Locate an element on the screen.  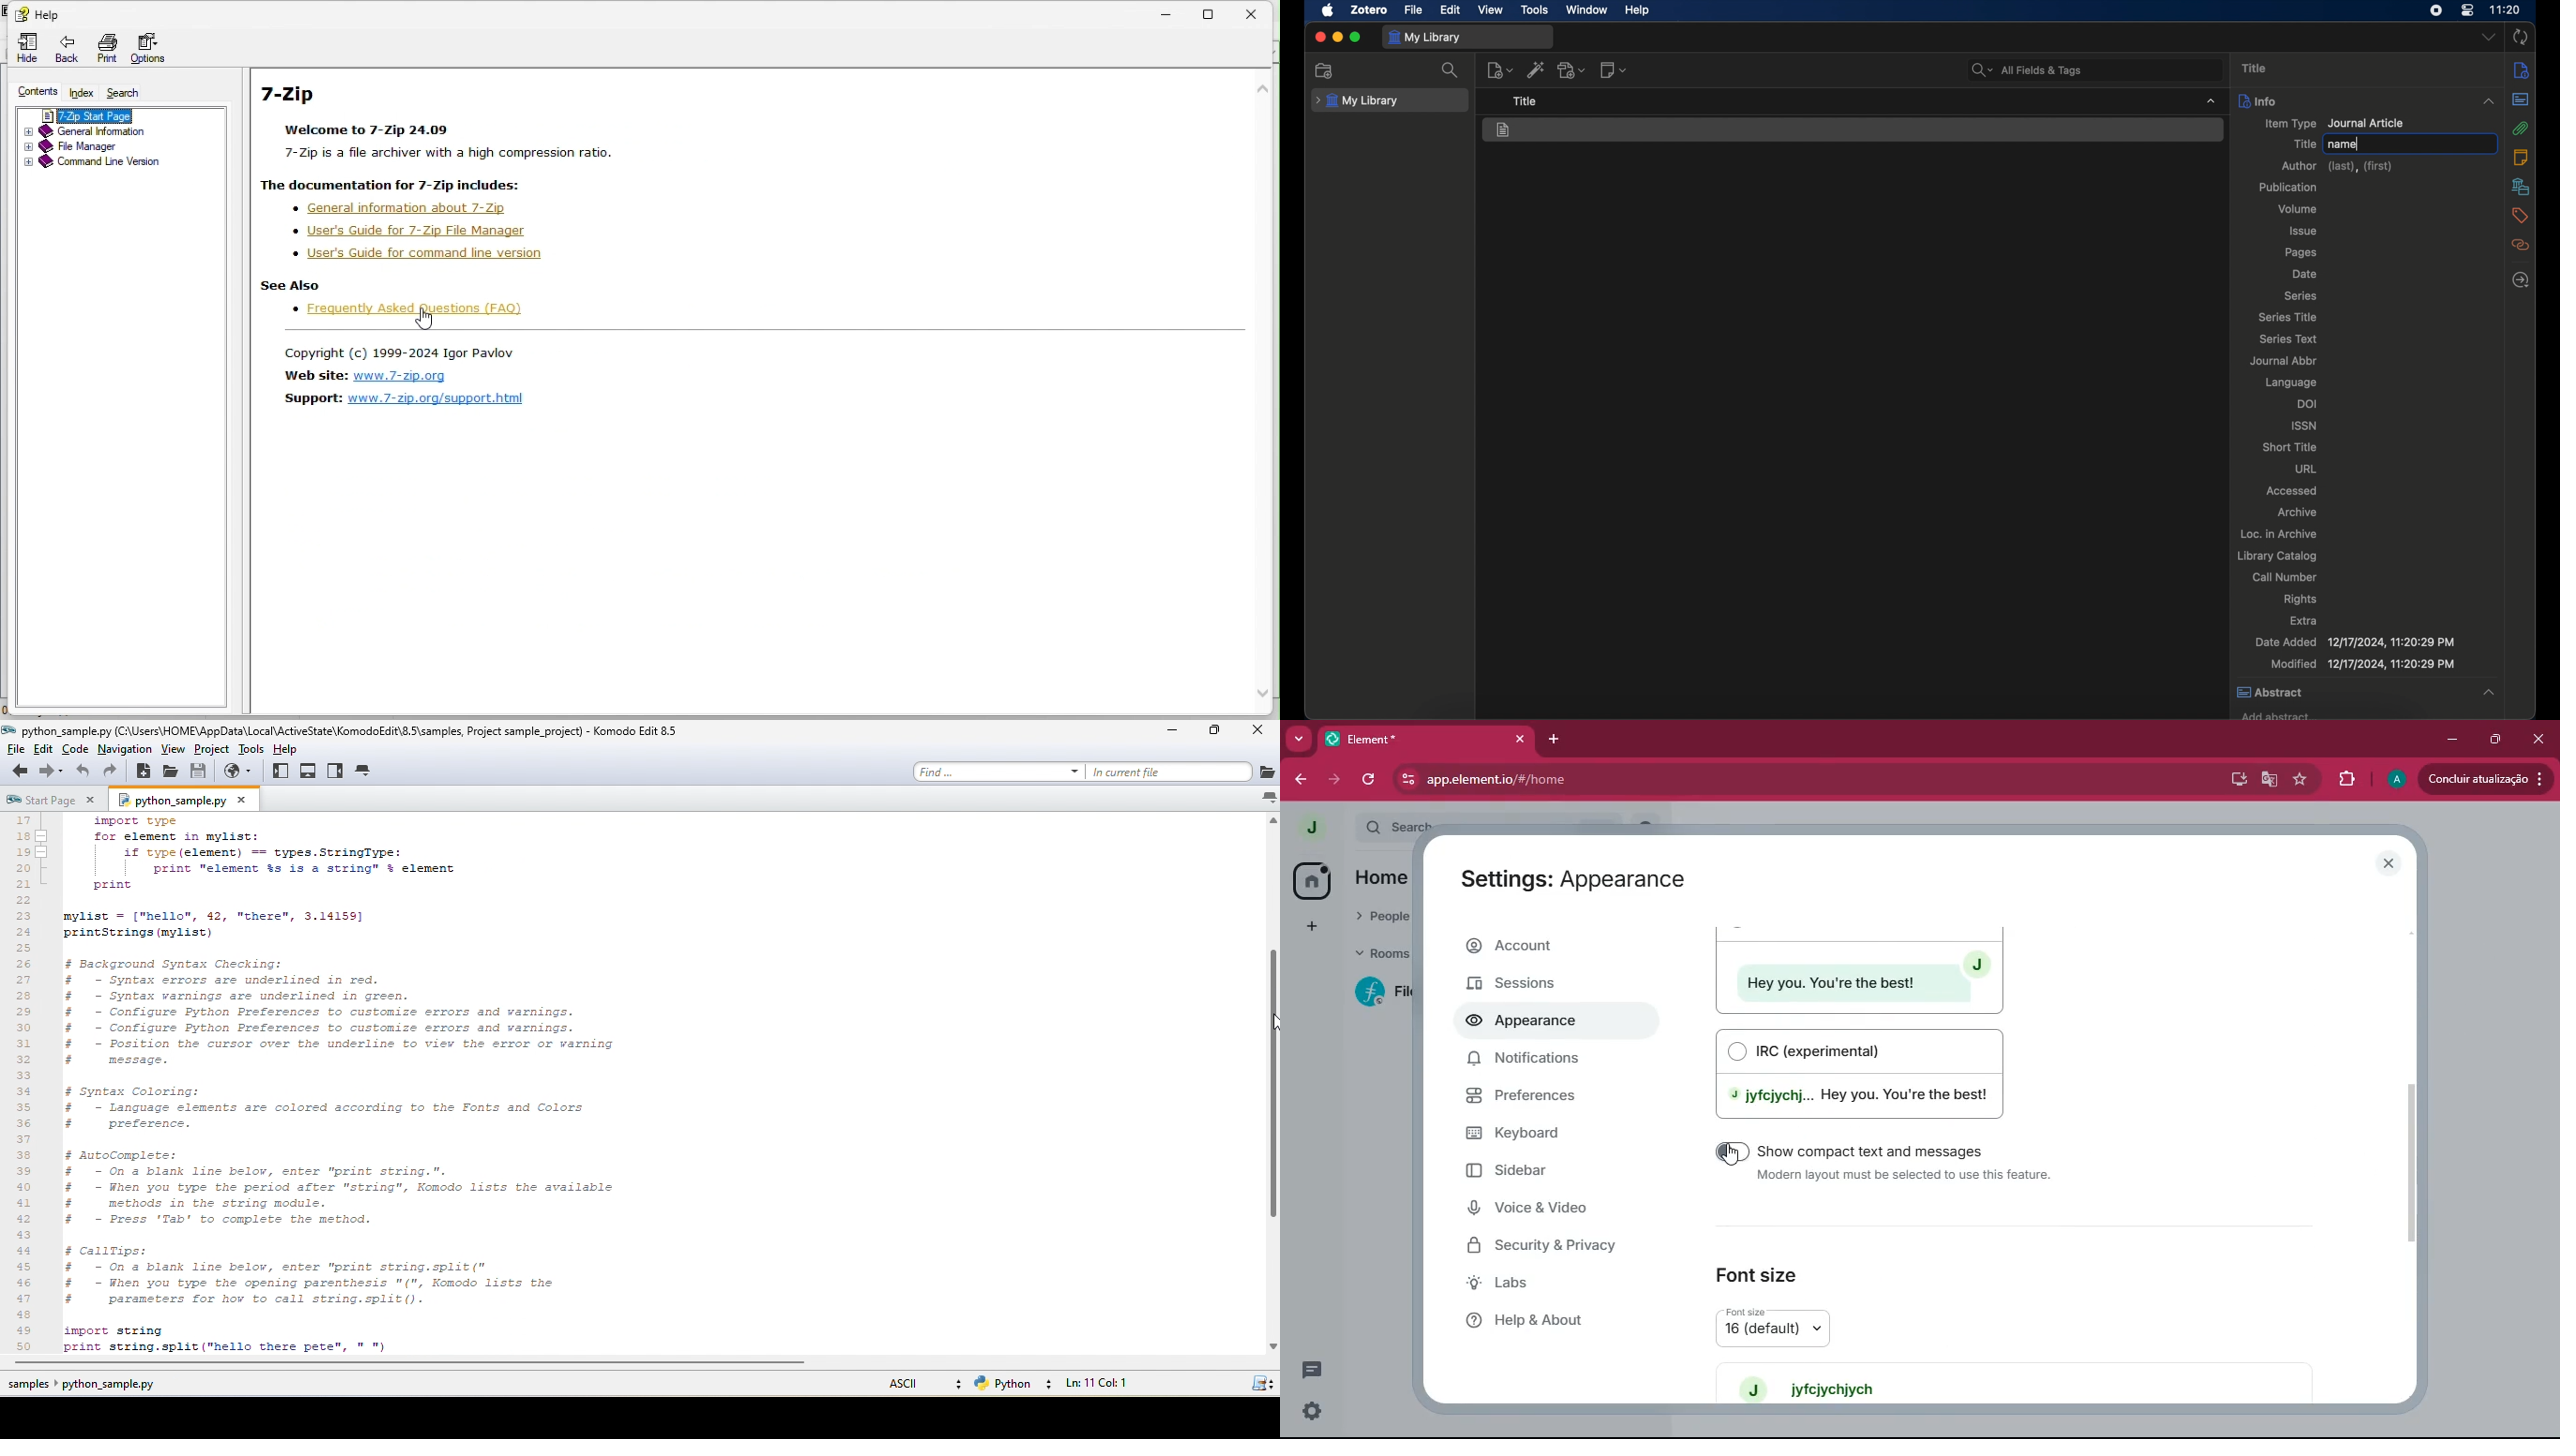
doi is located at coordinates (2308, 403).